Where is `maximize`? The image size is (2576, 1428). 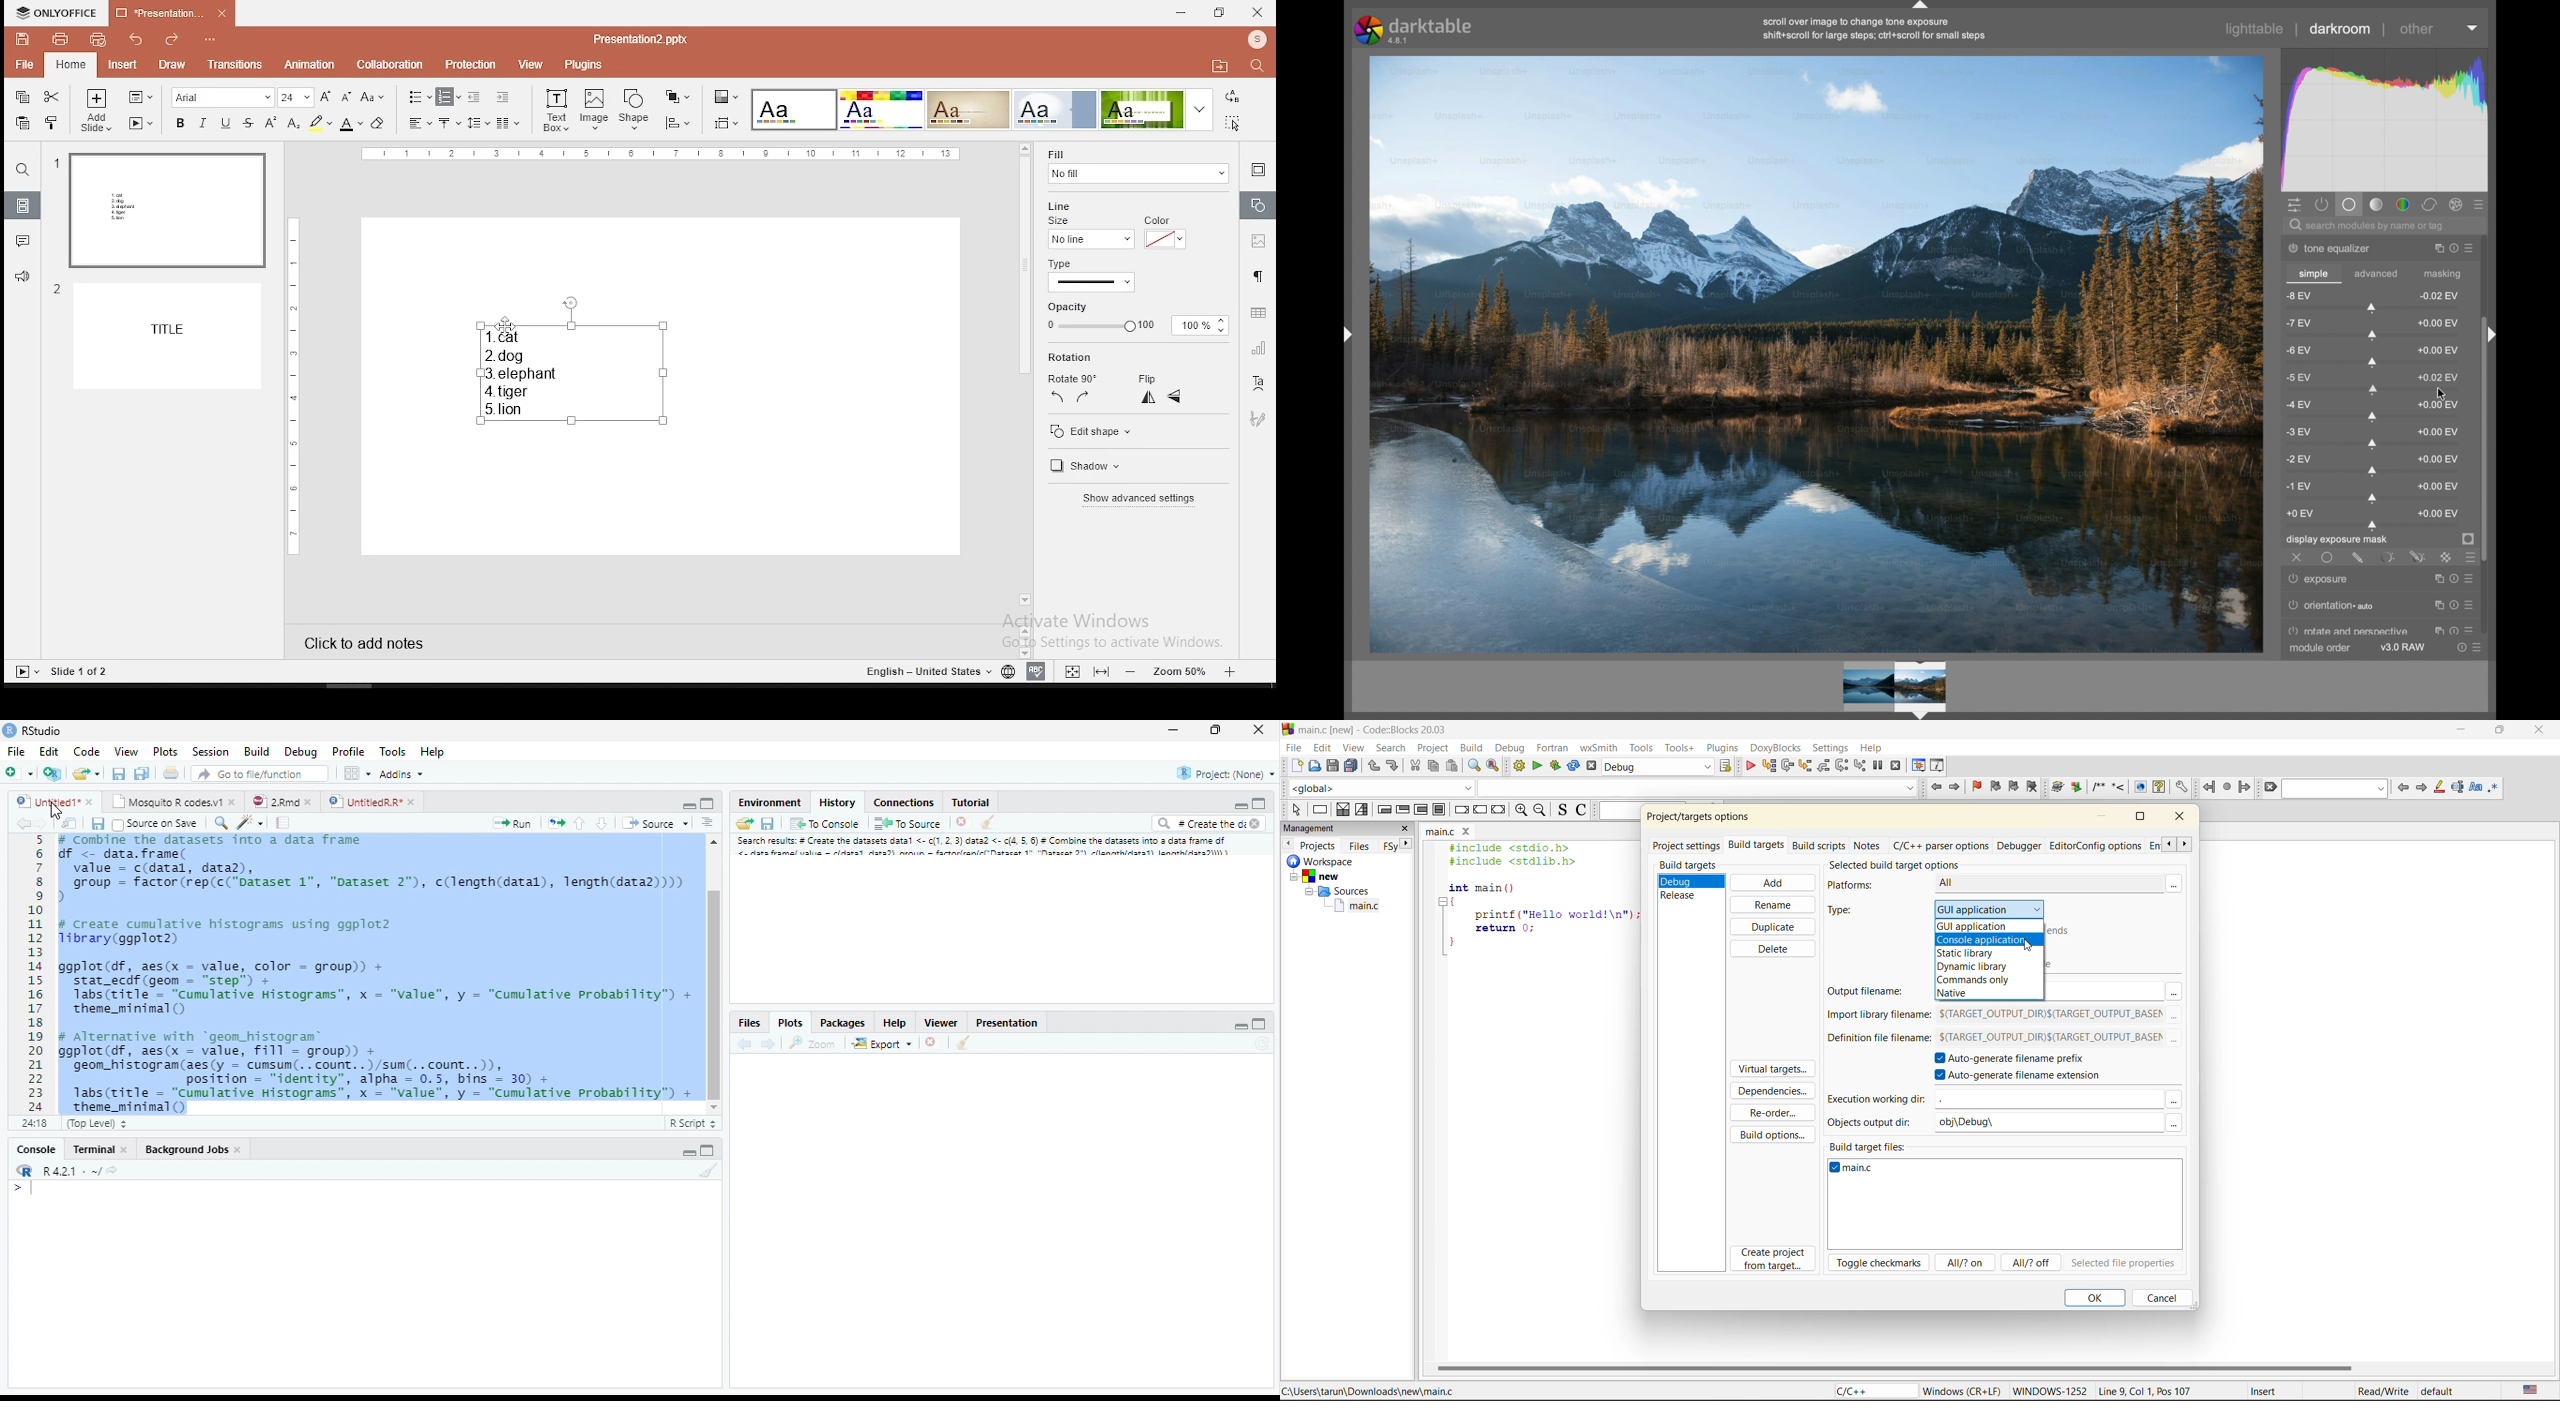
maximize is located at coordinates (2139, 816).